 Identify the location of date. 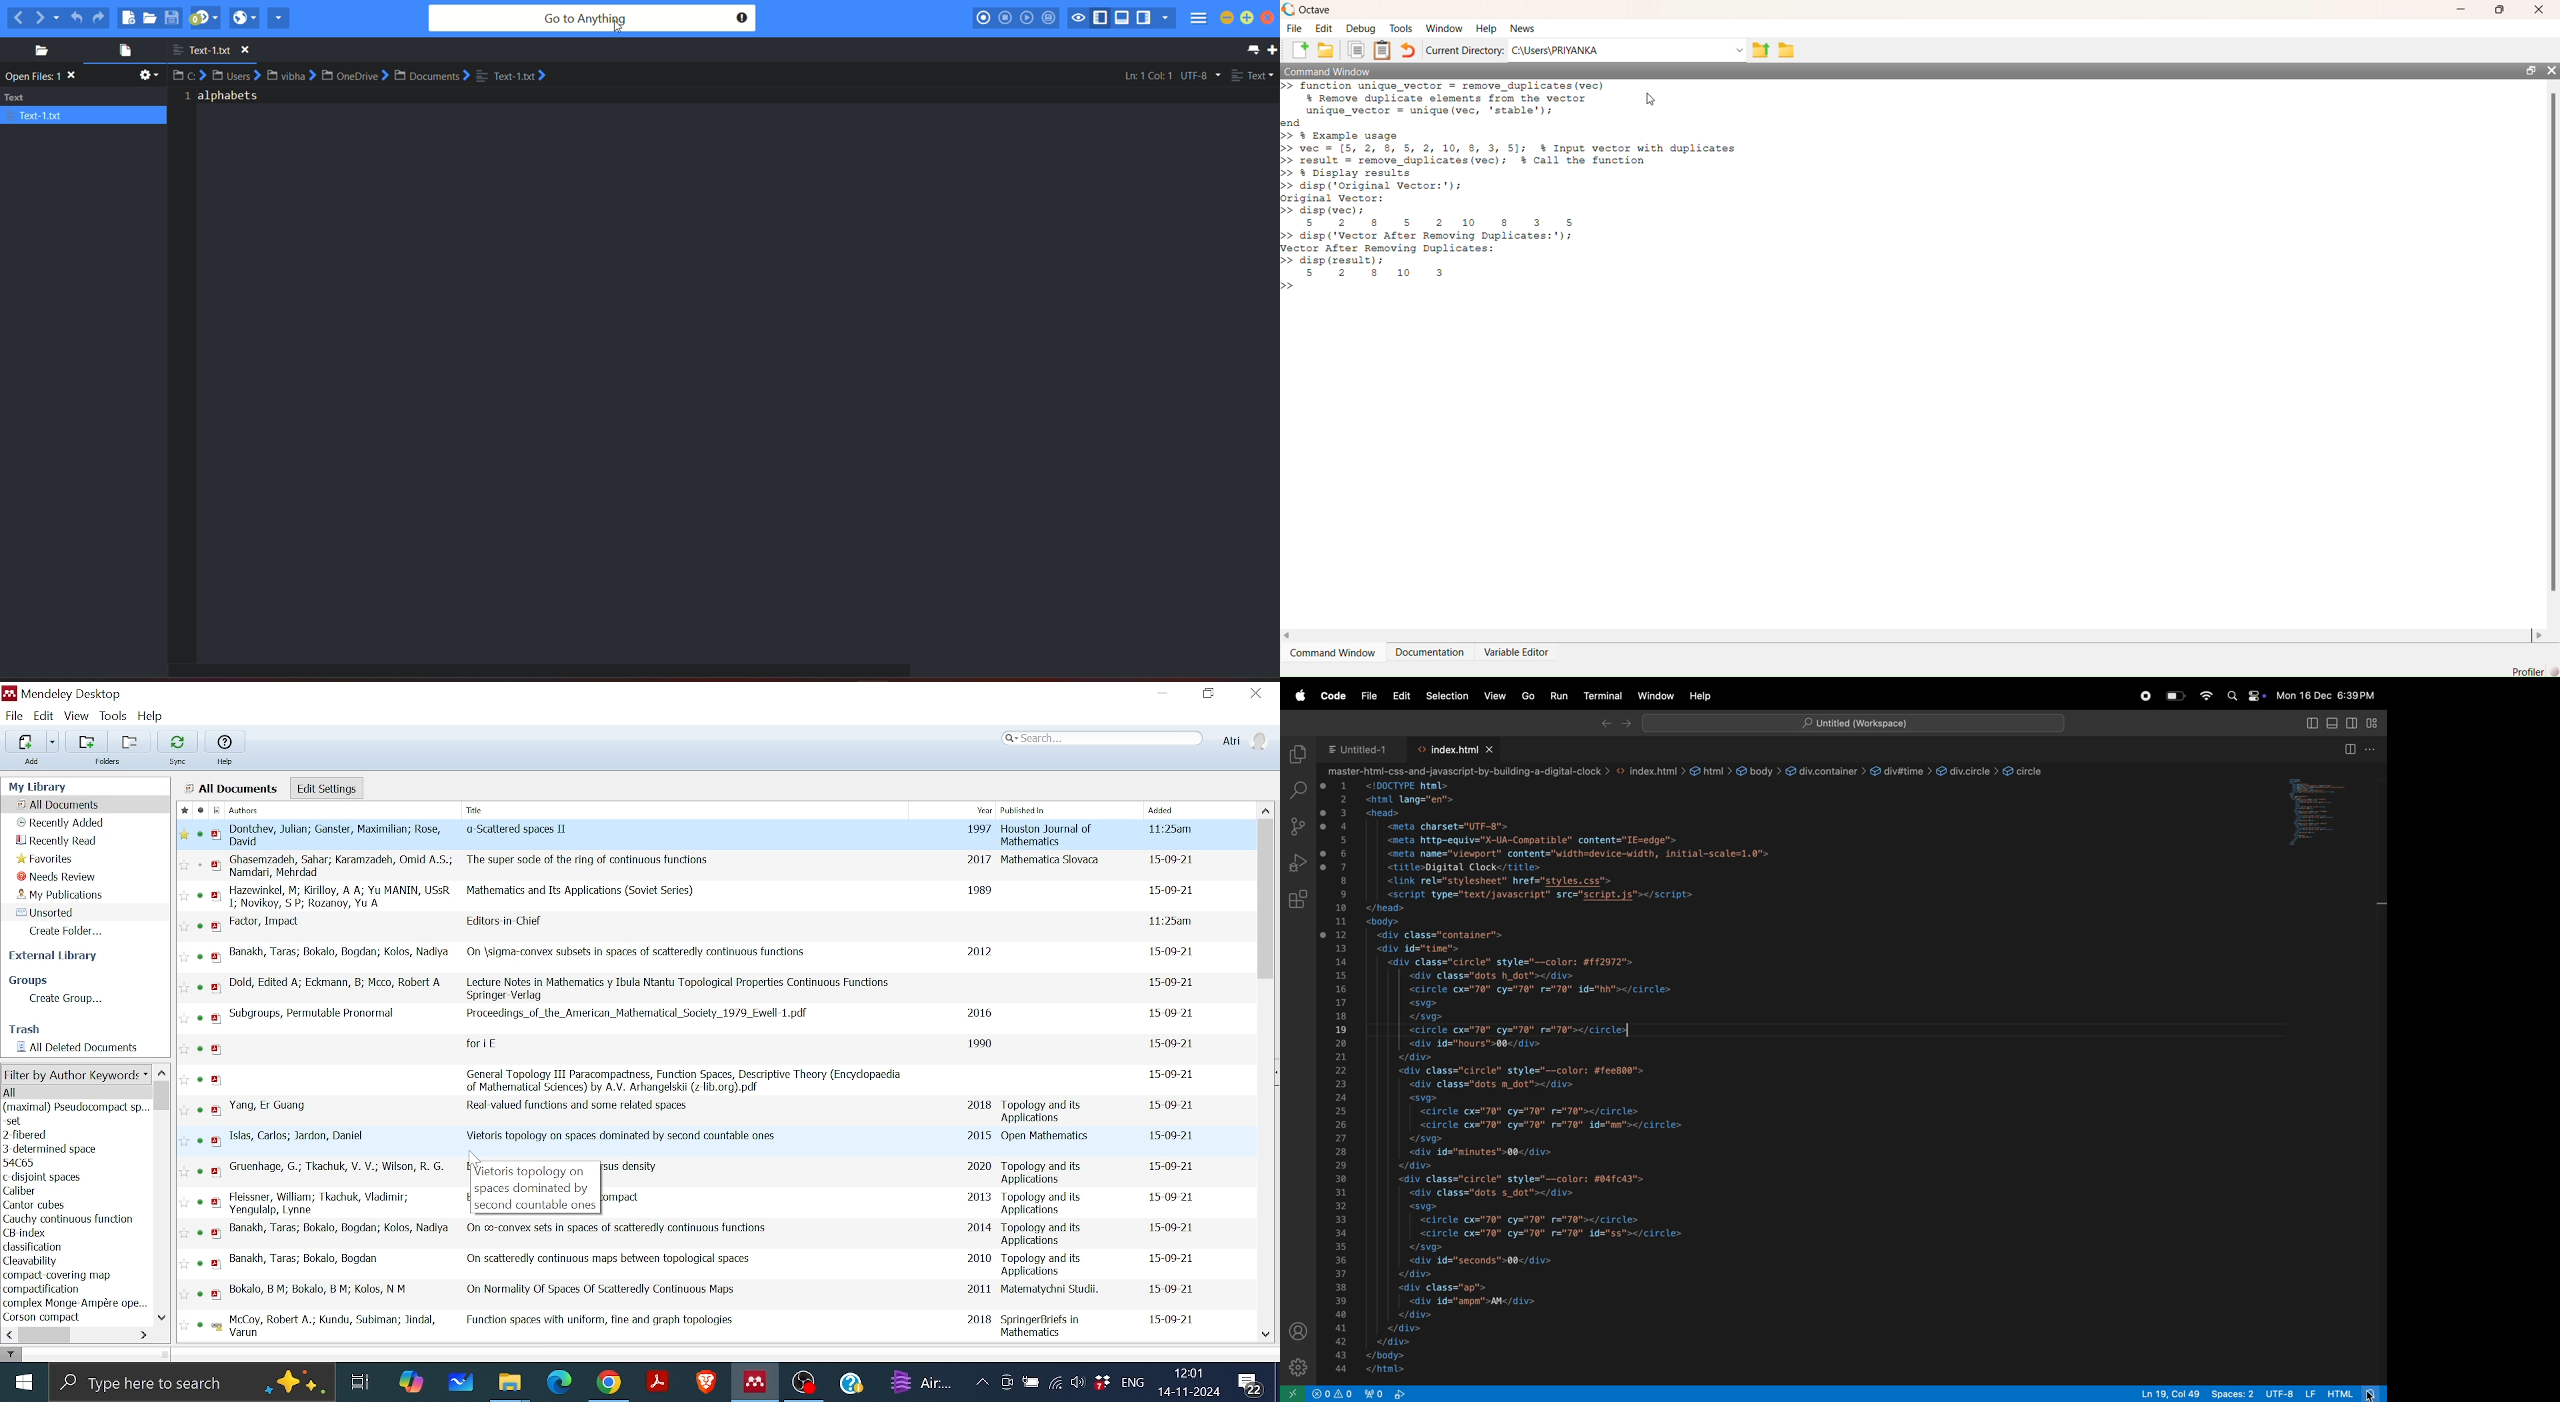
(1170, 922).